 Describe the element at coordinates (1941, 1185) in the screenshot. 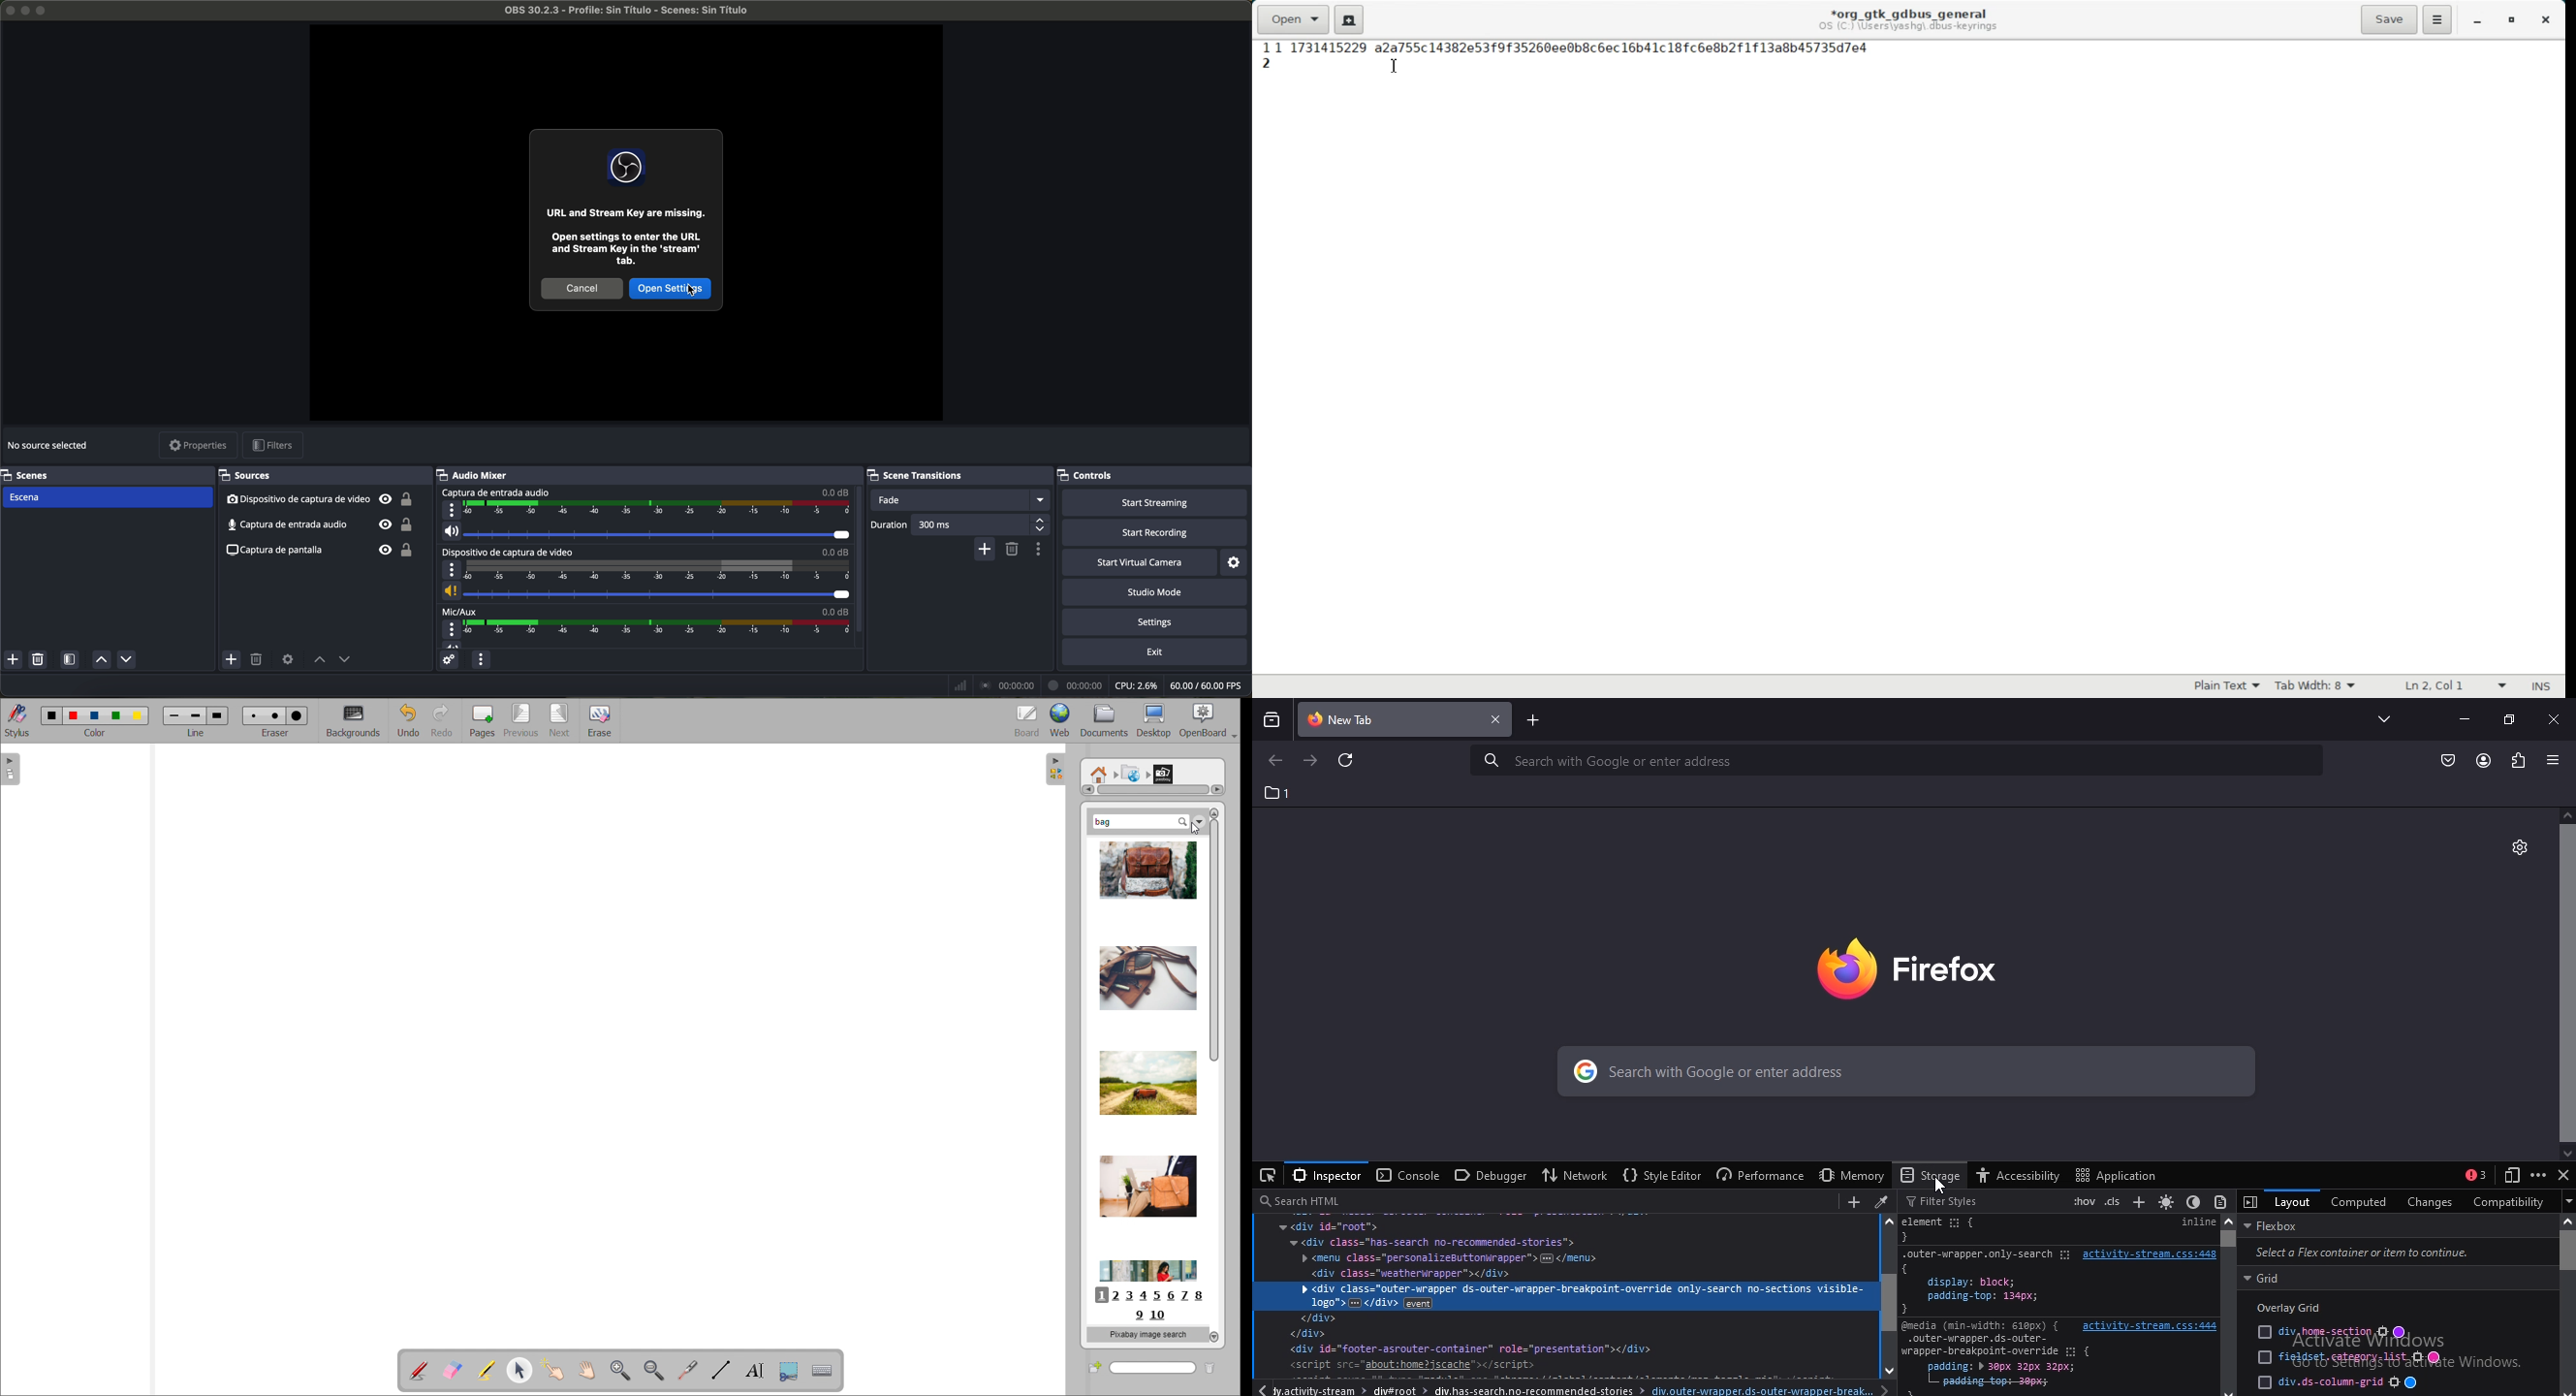

I see `cursor` at that location.